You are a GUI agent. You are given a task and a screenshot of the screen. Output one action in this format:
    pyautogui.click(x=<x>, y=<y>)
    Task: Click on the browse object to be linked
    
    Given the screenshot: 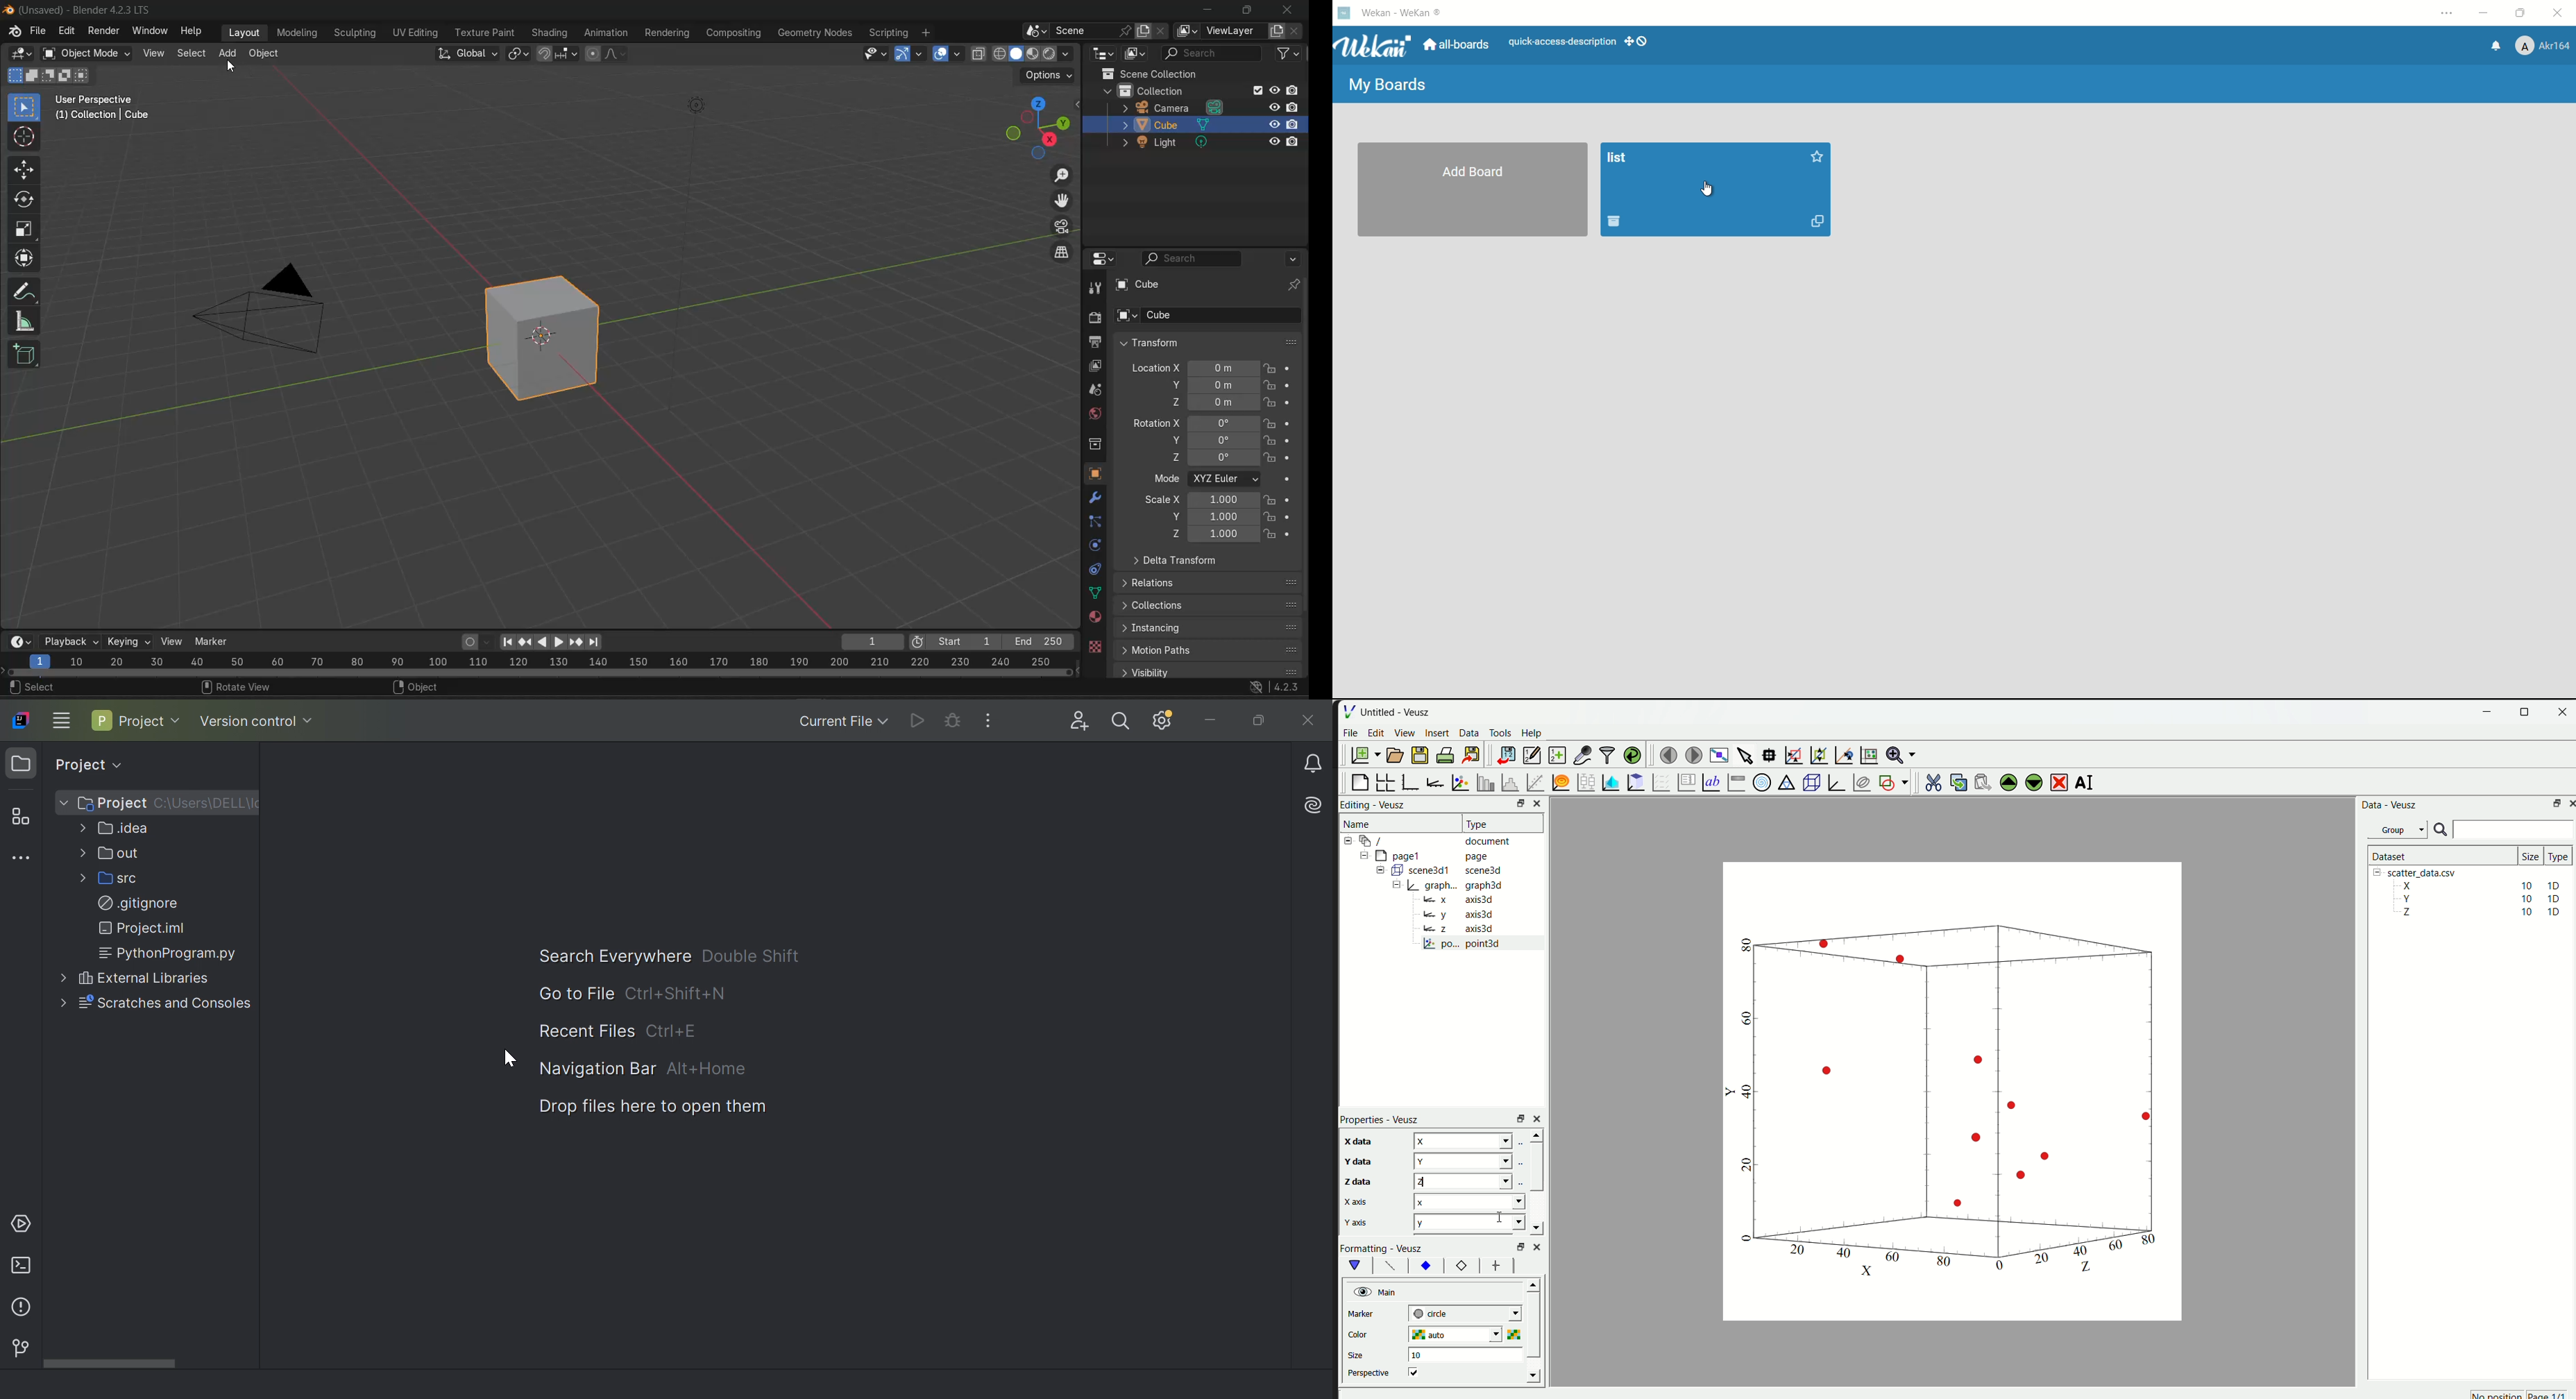 What is the action you would take?
    pyautogui.click(x=1127, y=316)
    